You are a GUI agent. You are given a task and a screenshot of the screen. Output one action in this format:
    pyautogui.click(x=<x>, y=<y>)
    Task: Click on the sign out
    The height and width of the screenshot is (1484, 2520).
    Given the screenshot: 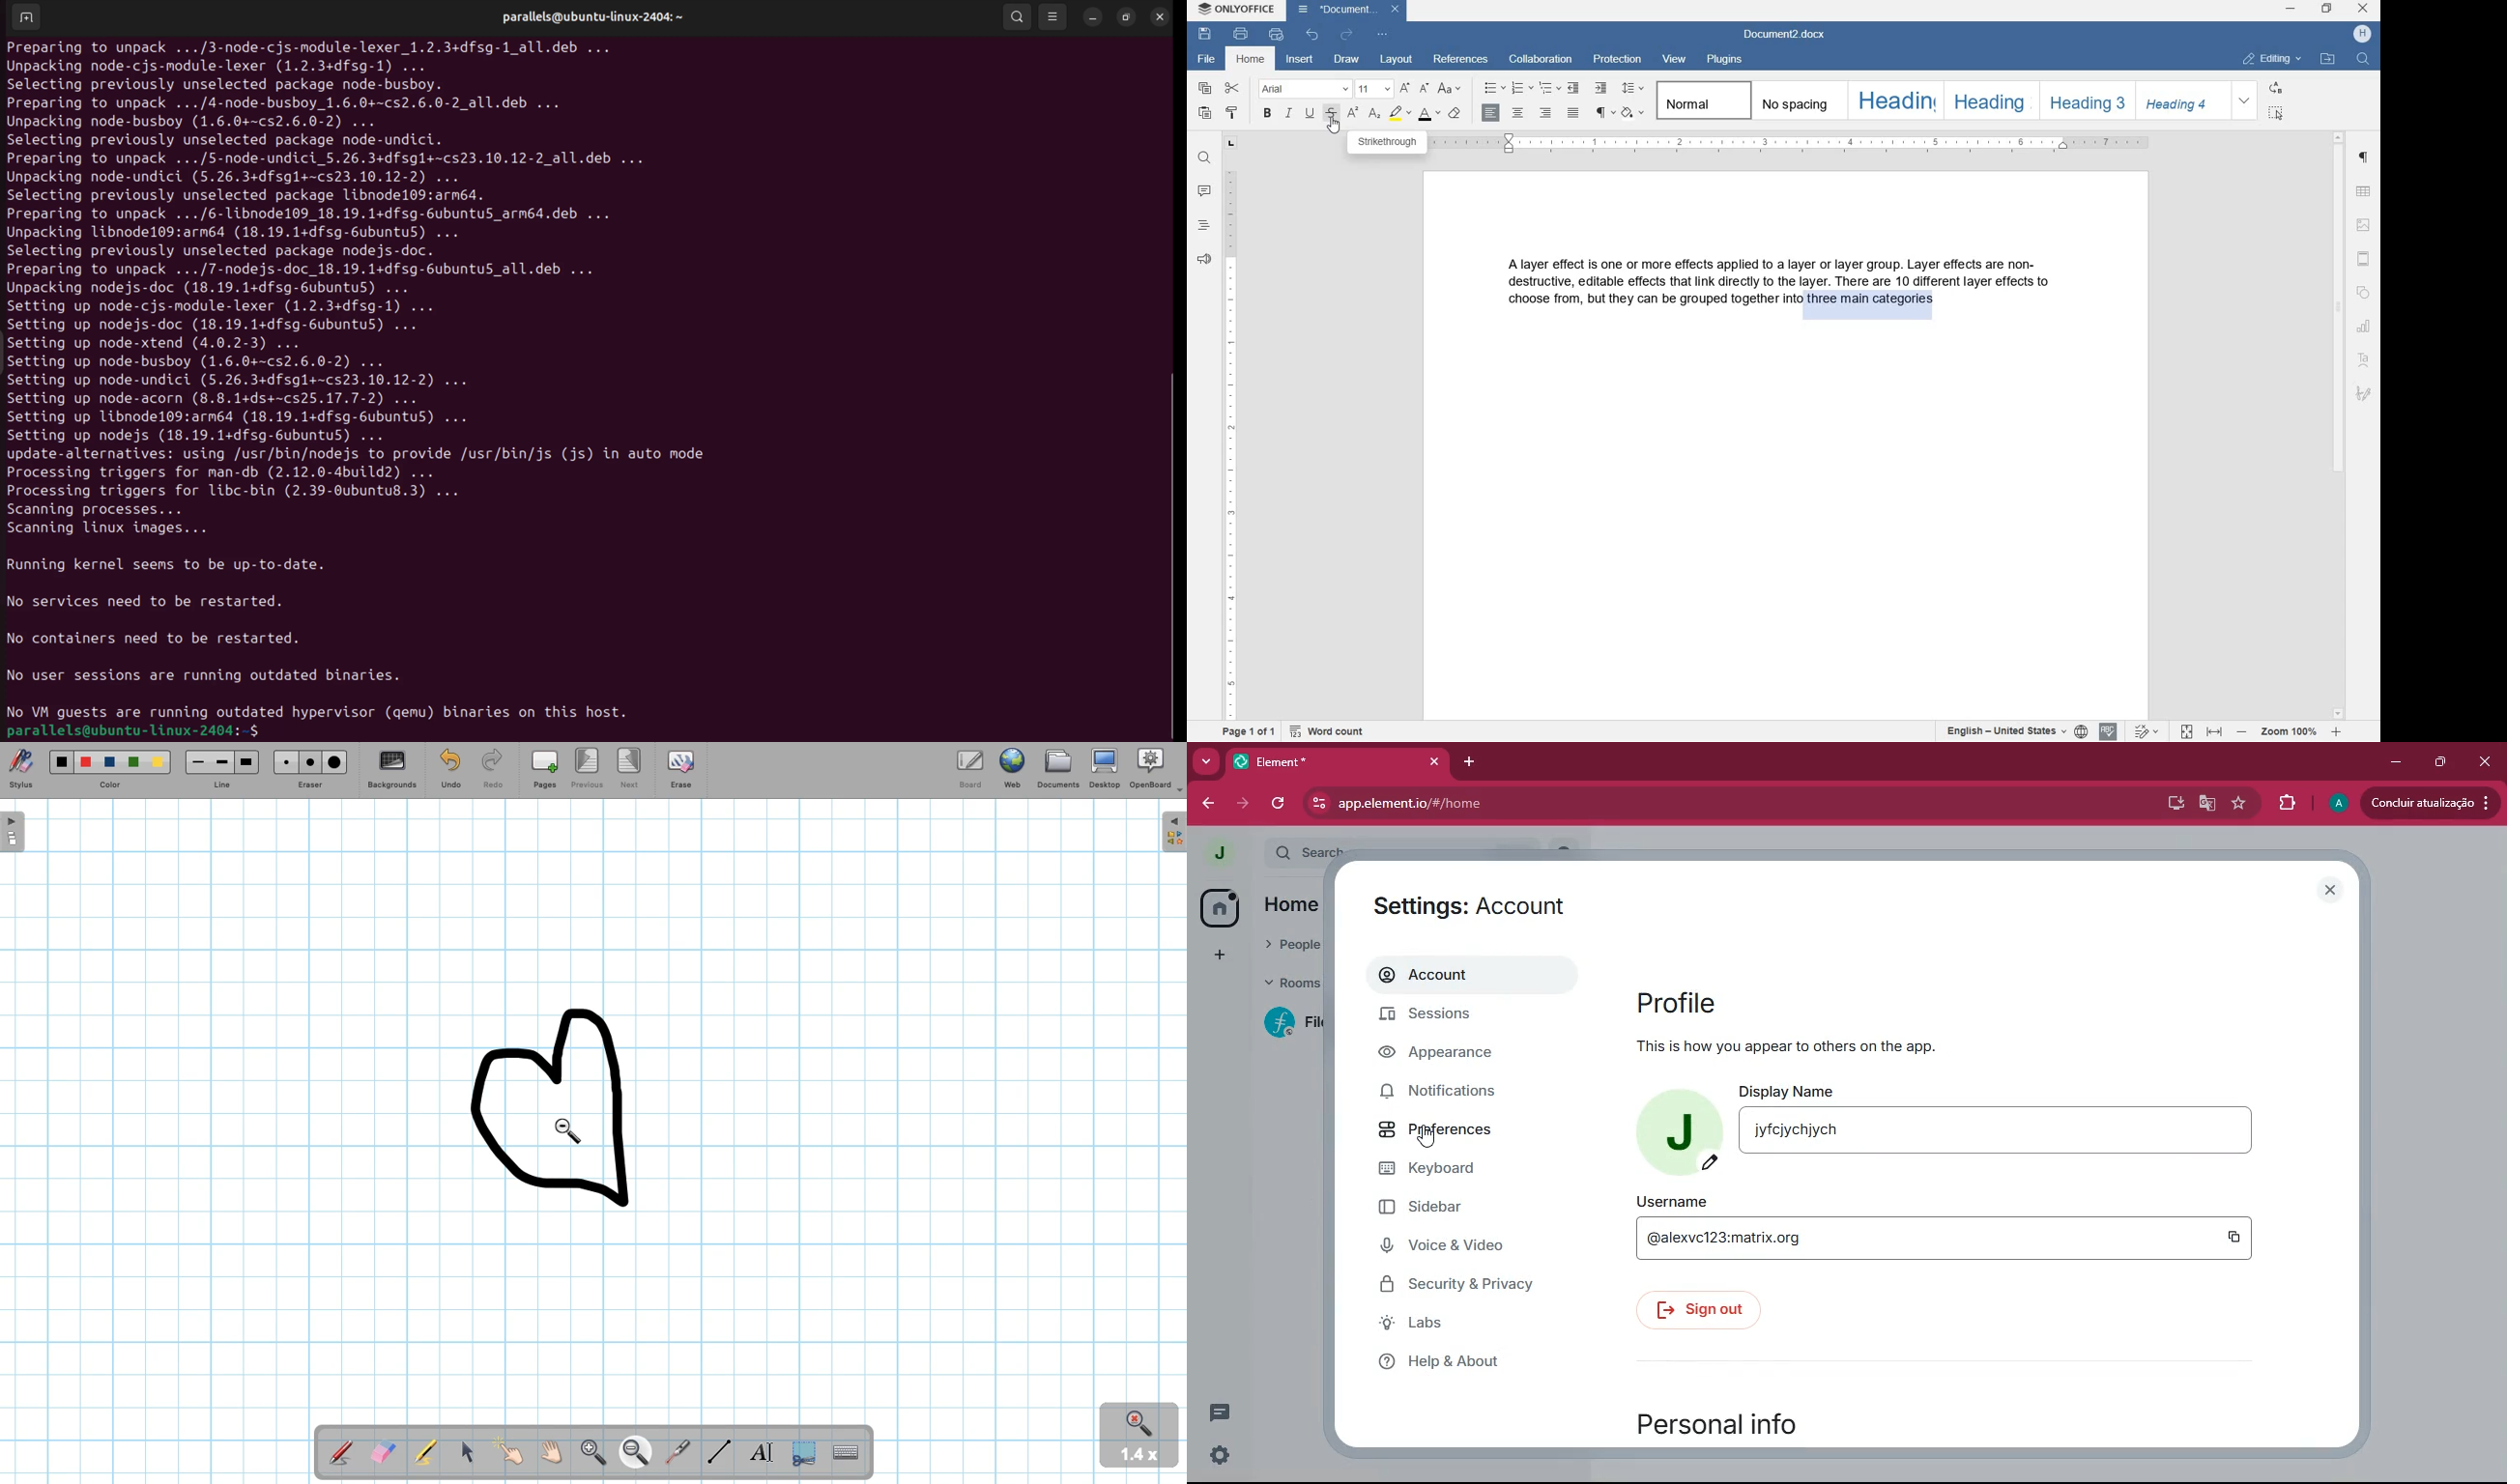 What is the action you would take?
    pyautogui.click(x=1706, y=1312)
    